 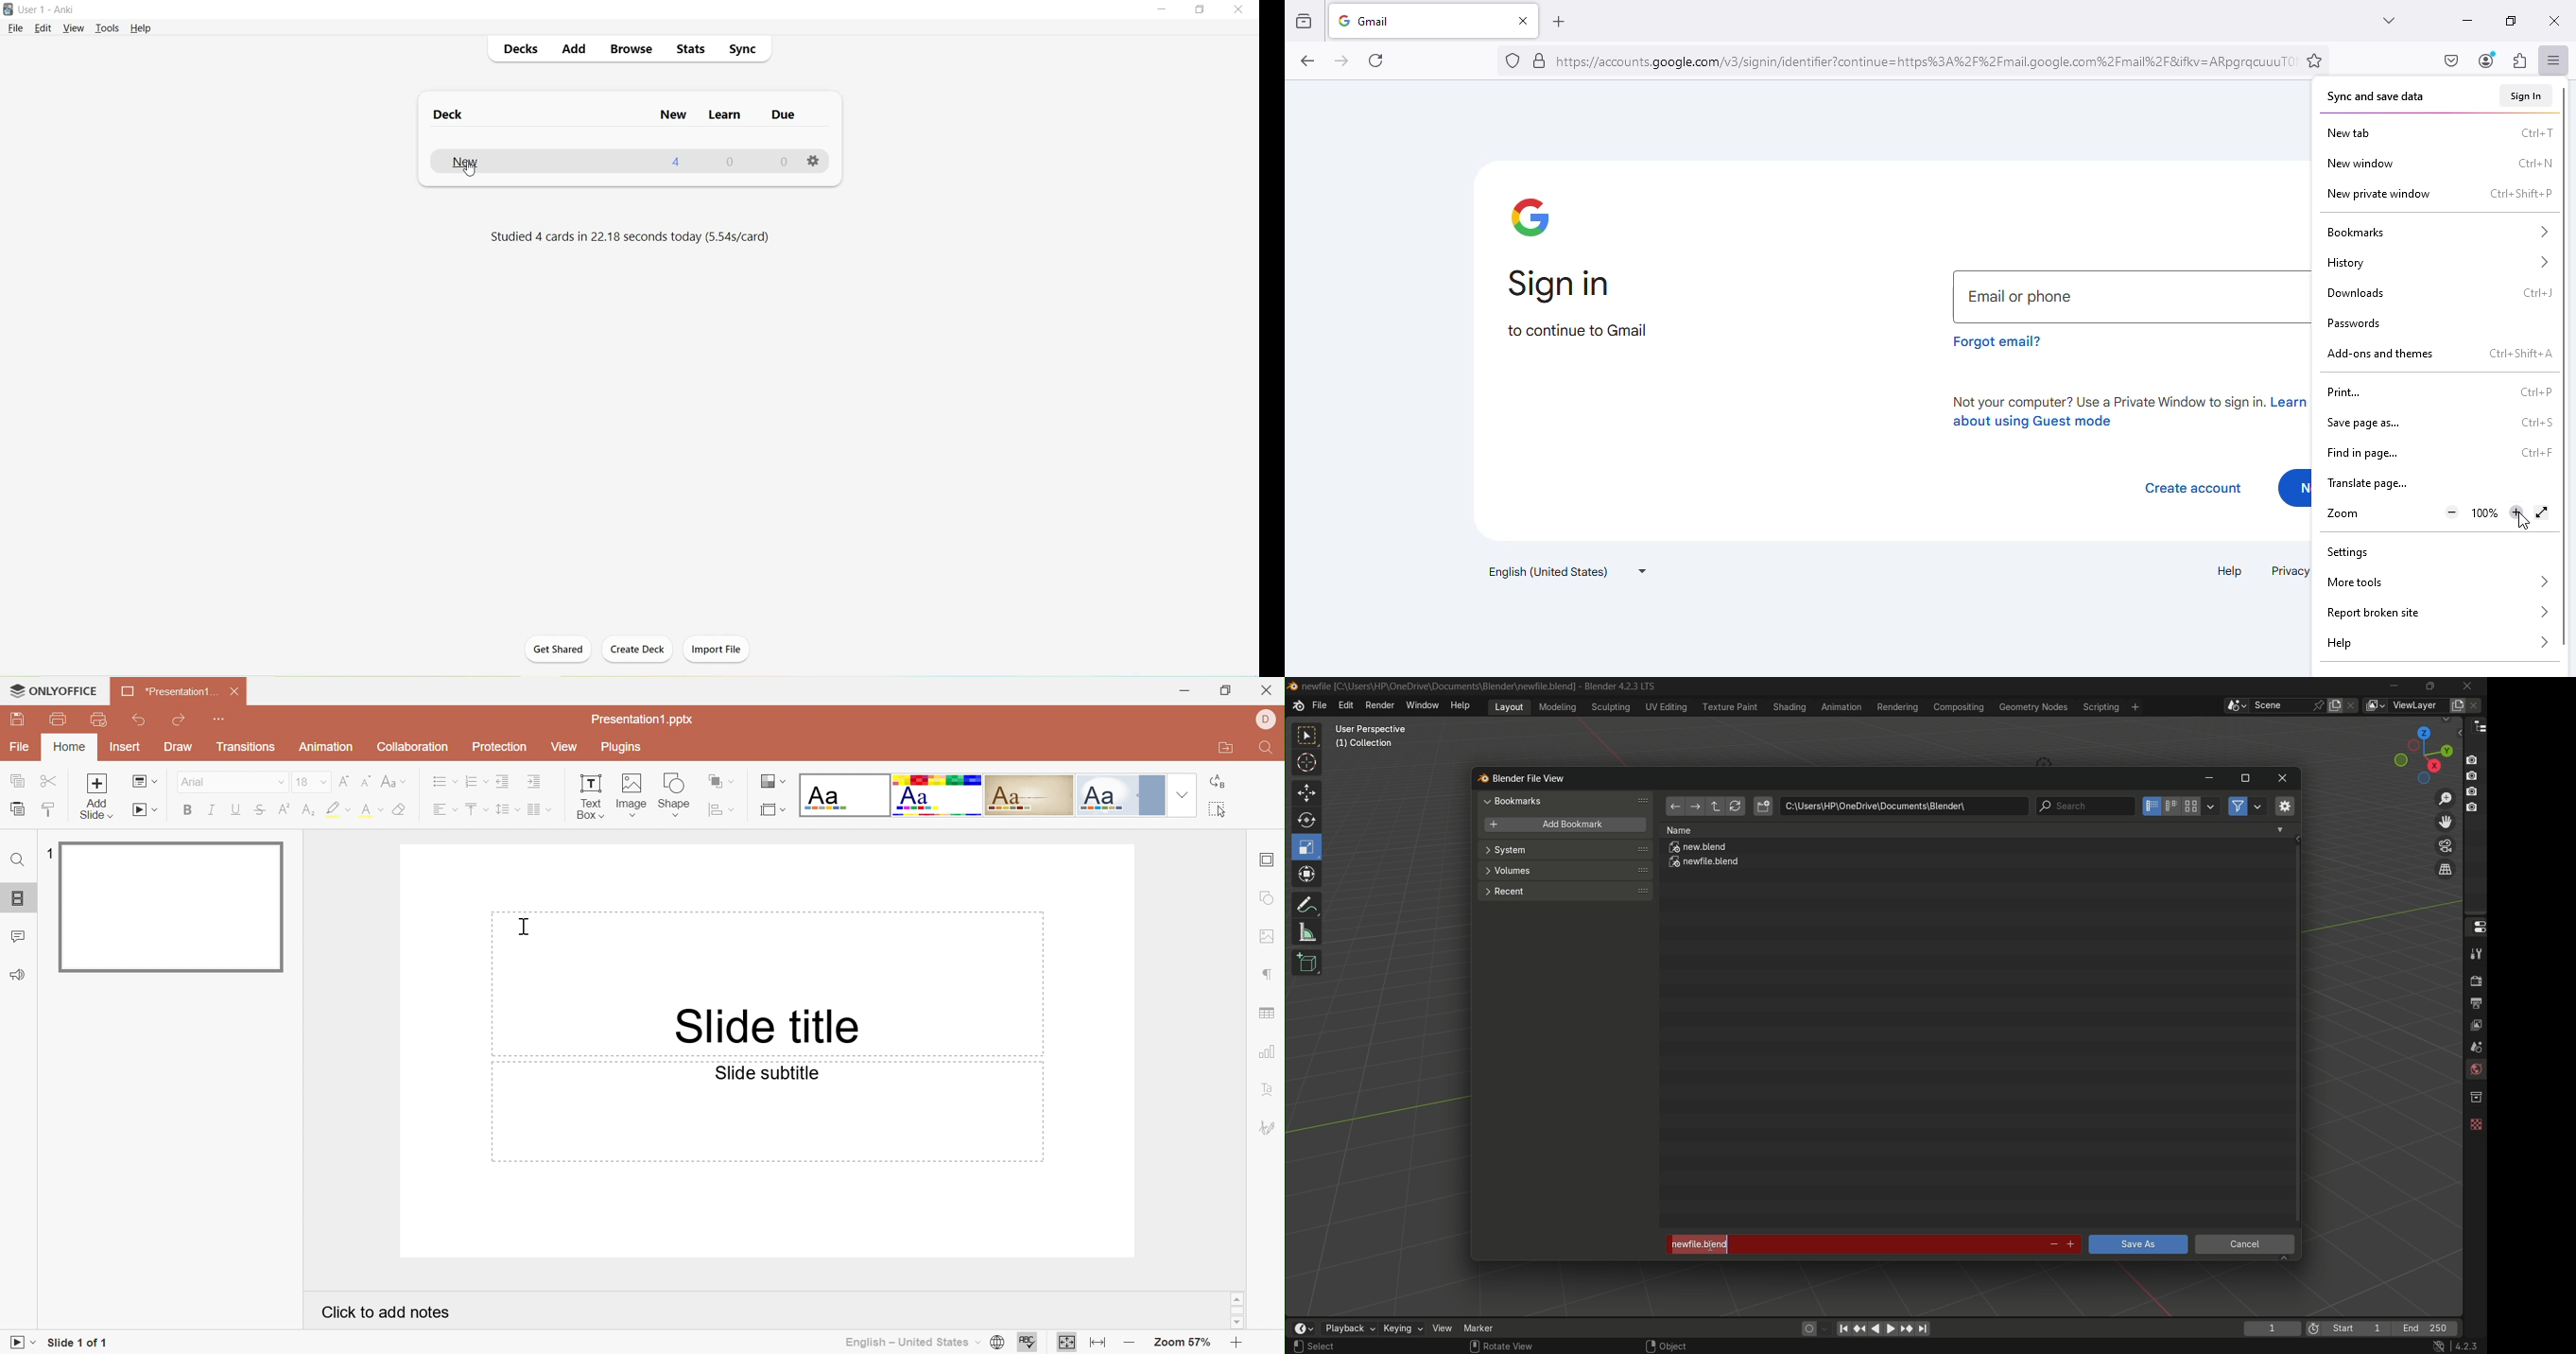 I want to click on Merge and center, so click(x=534, y=809).